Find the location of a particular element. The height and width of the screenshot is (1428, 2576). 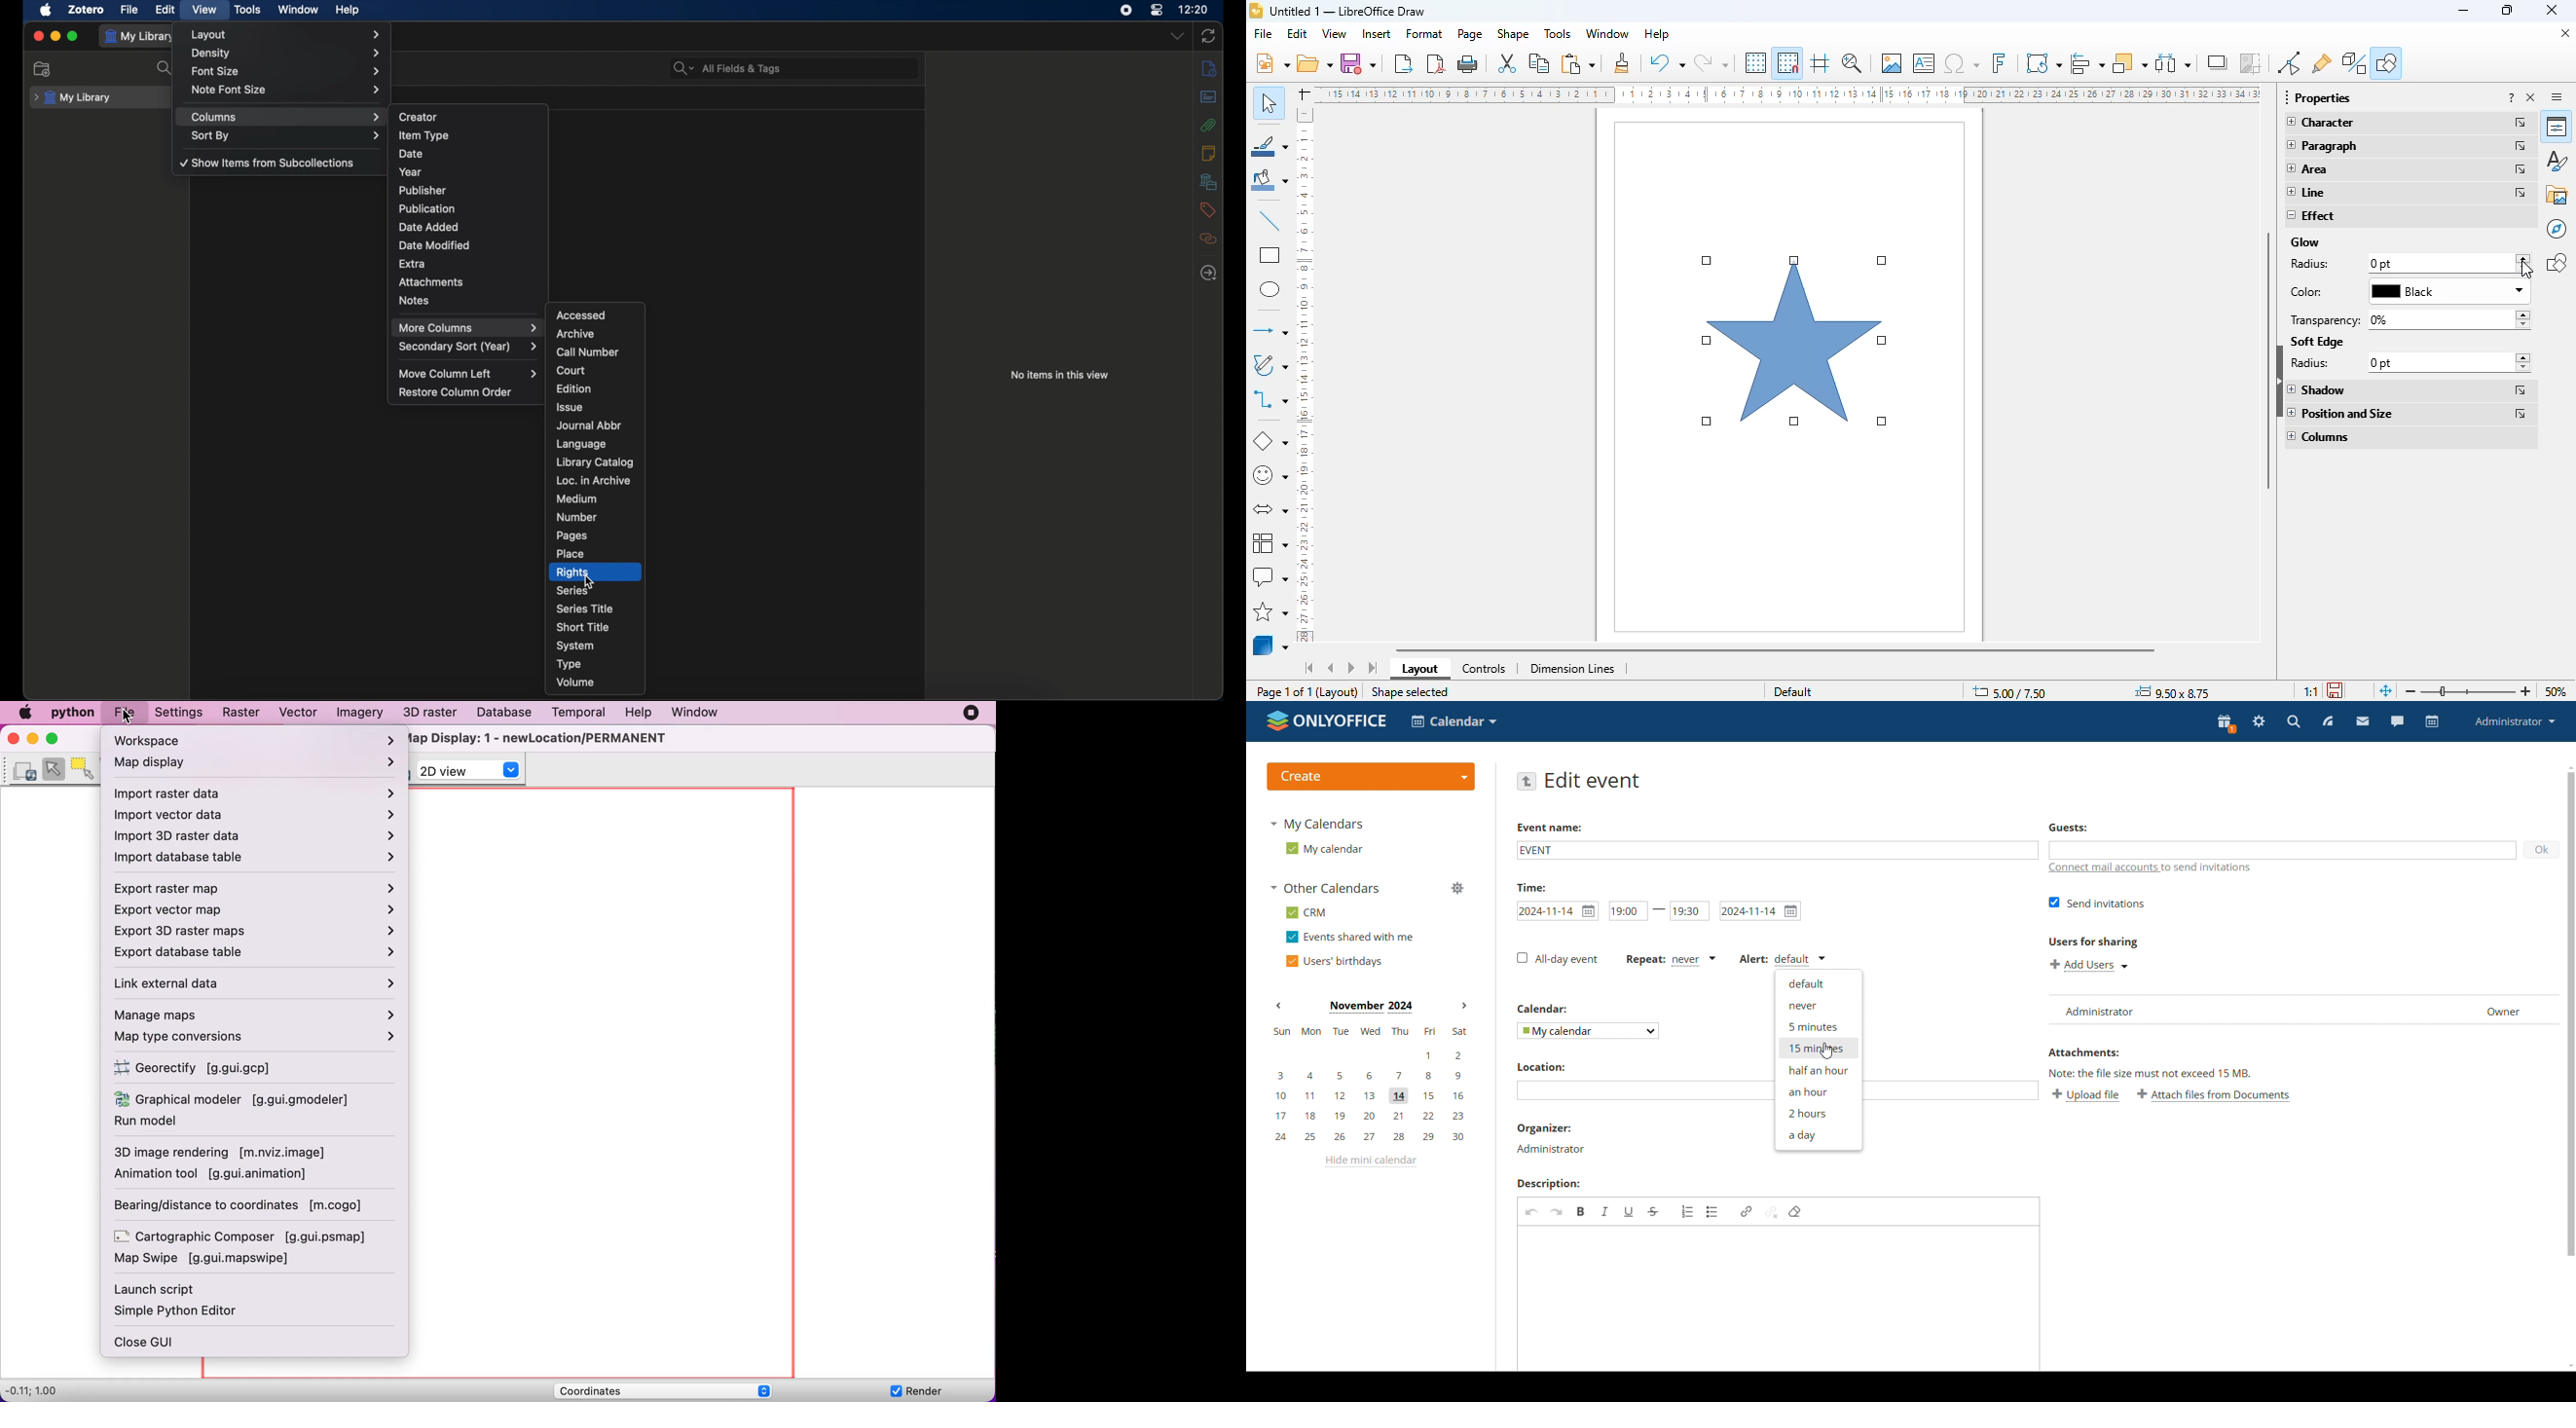

snap to grid is located at coordinates (1788, 62).